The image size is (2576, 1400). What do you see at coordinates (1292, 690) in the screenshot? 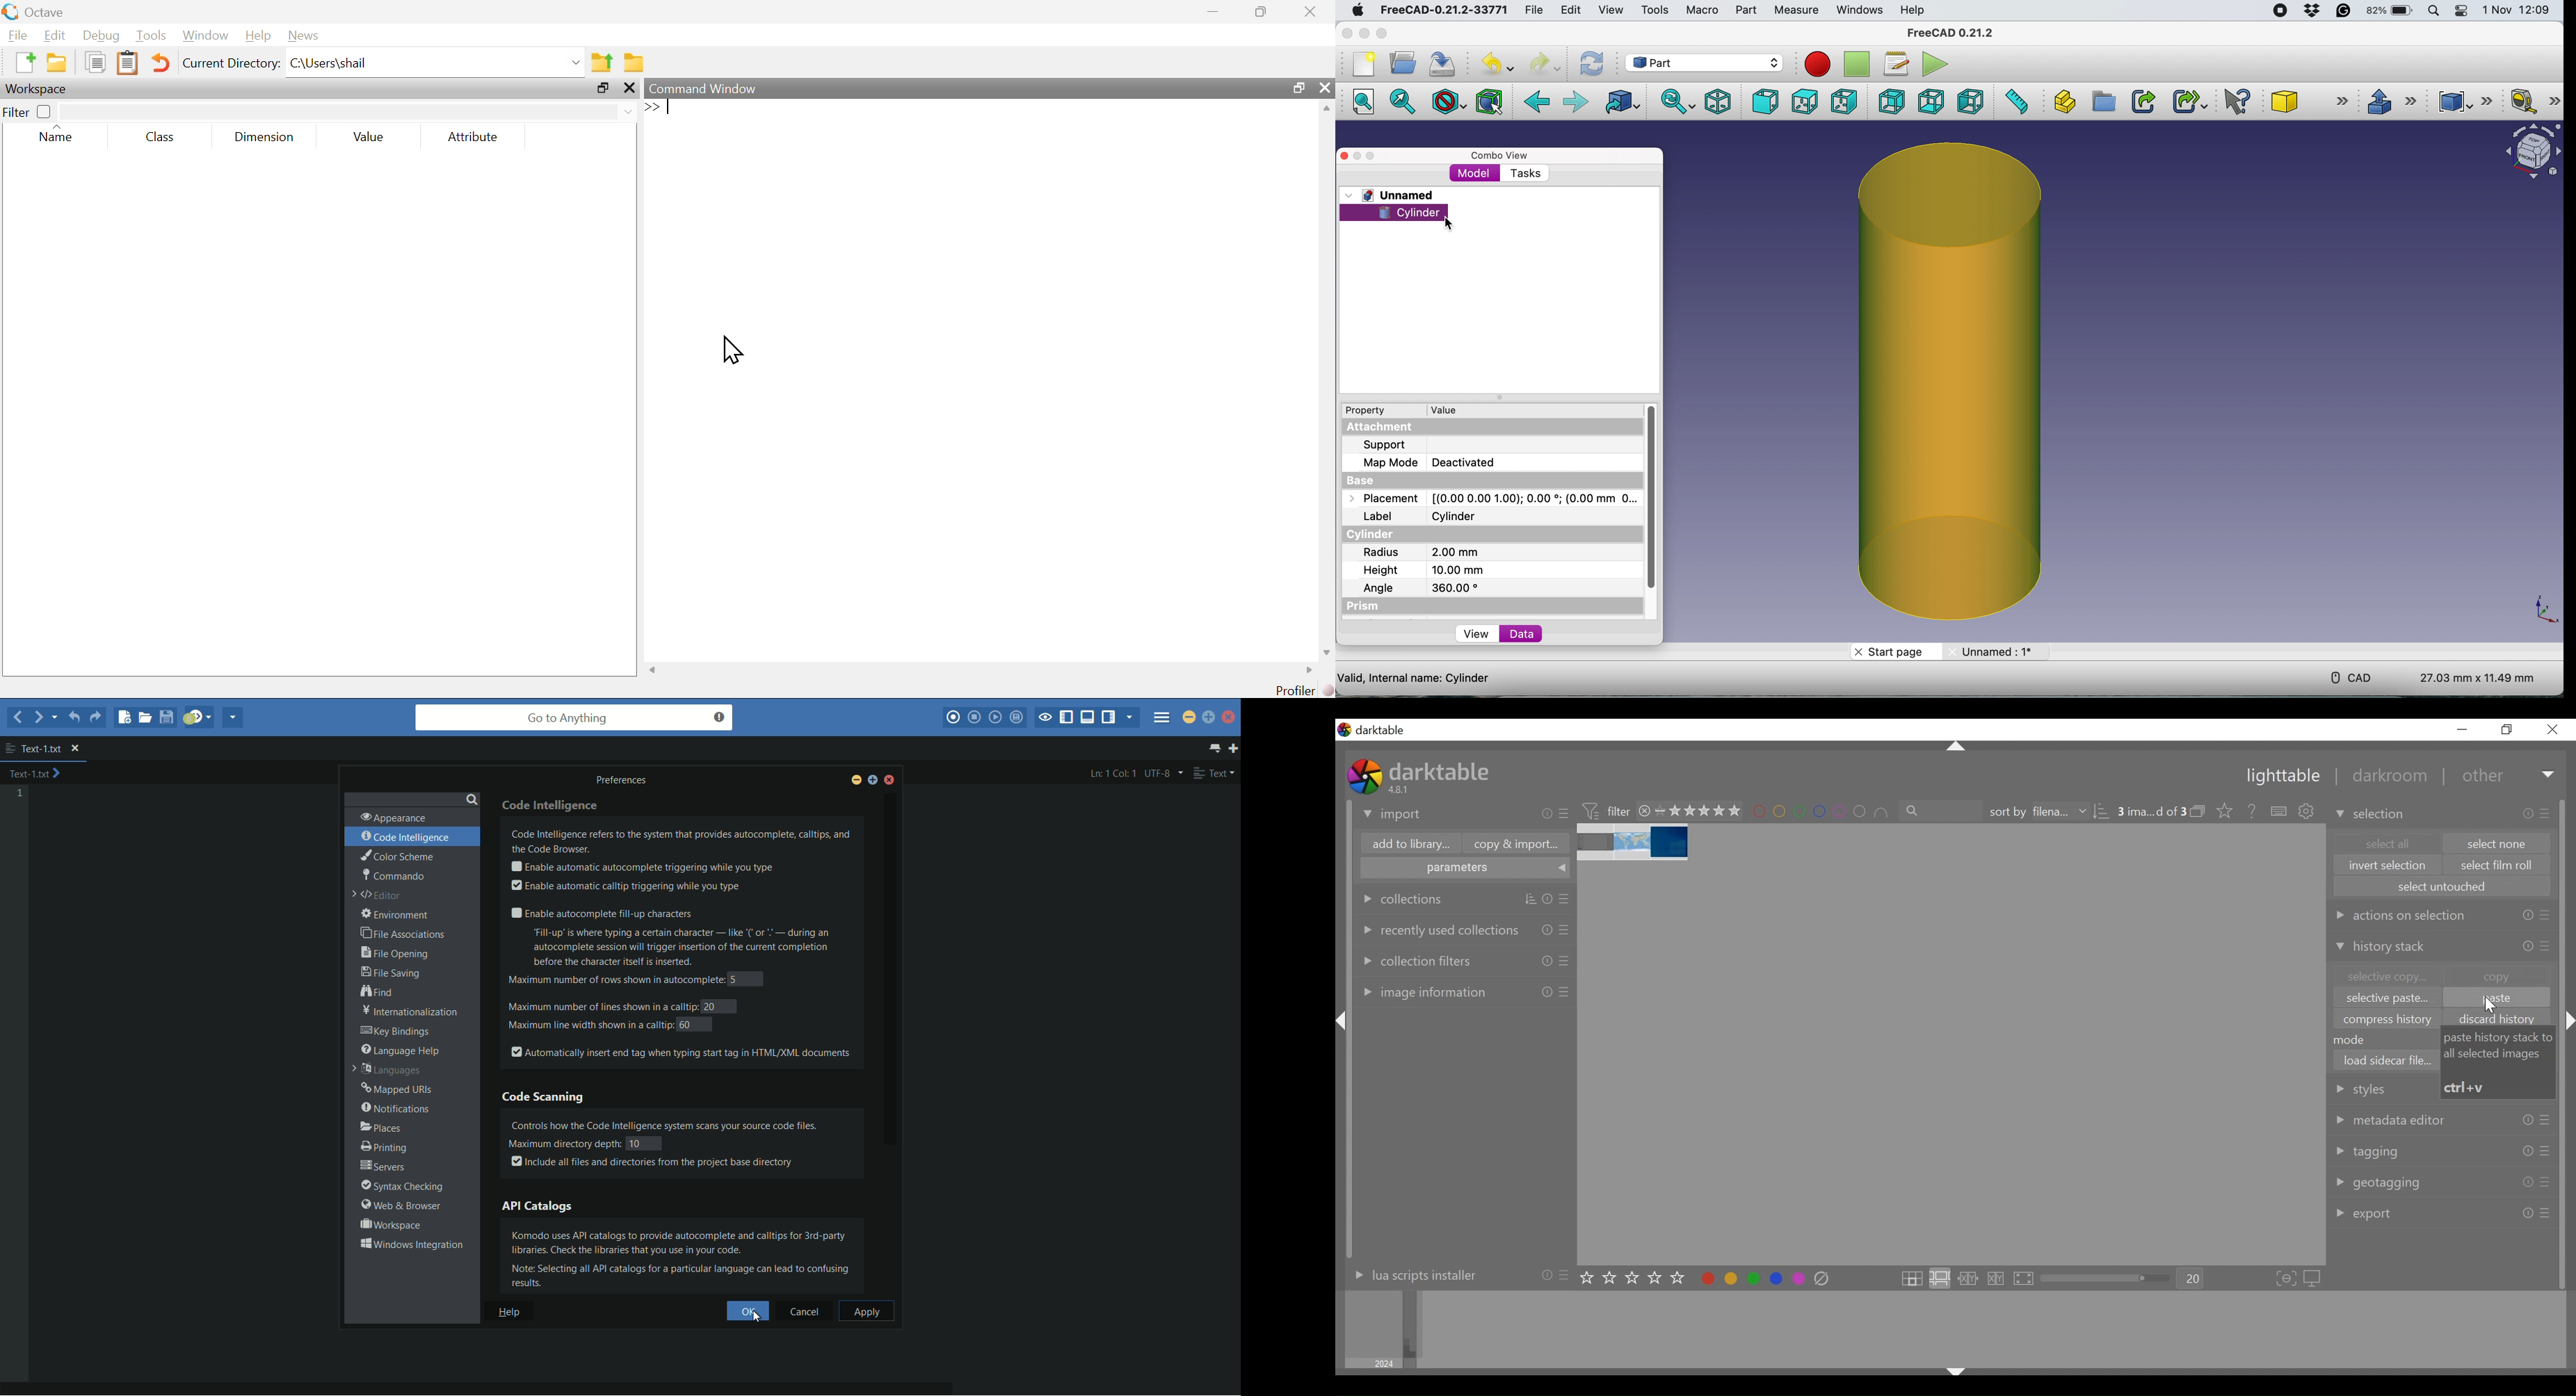
I see `Profiler` at bounding box center [1292, 690].